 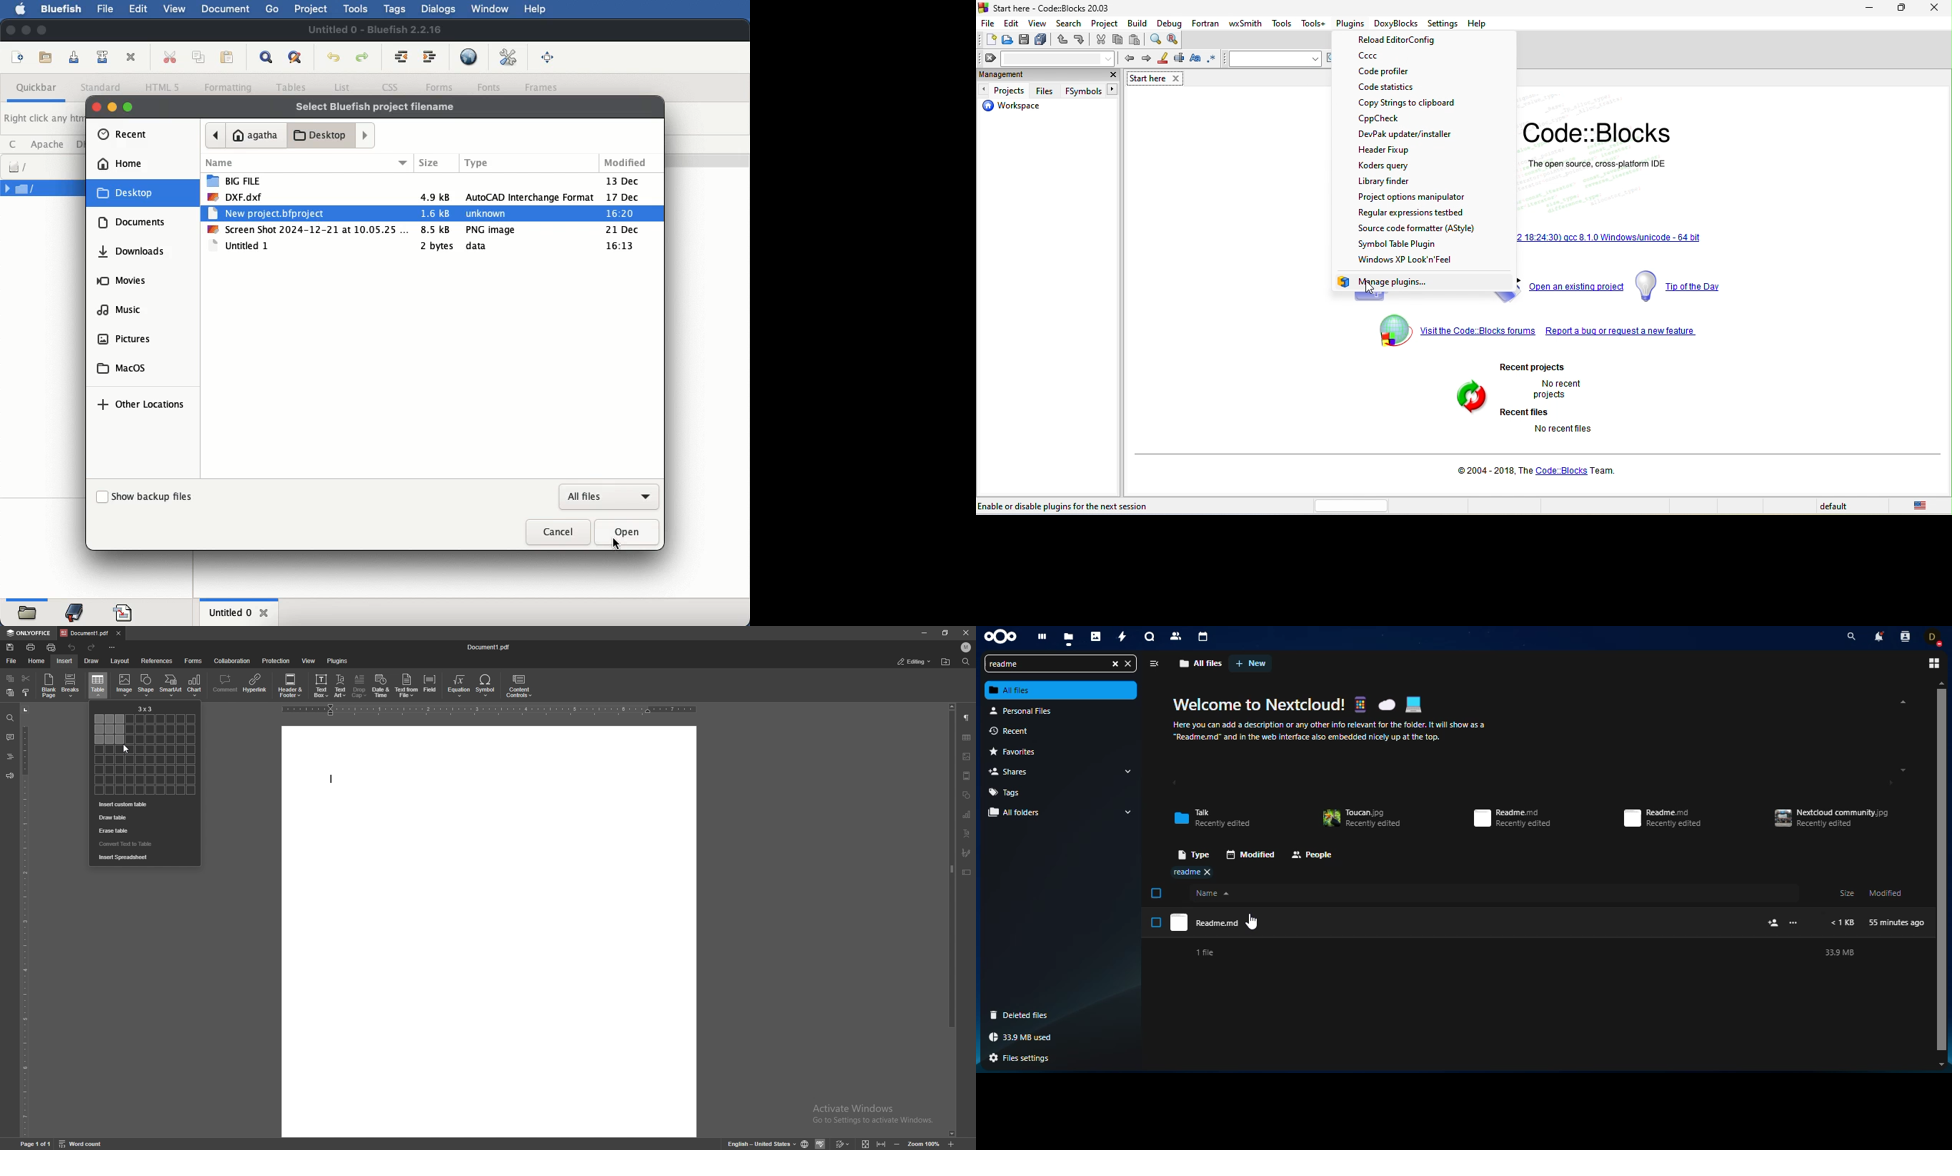 What do you see at coordinates (1205, 21) in the screenshot?
I see `fortran` at bounding box center [1205, 21].